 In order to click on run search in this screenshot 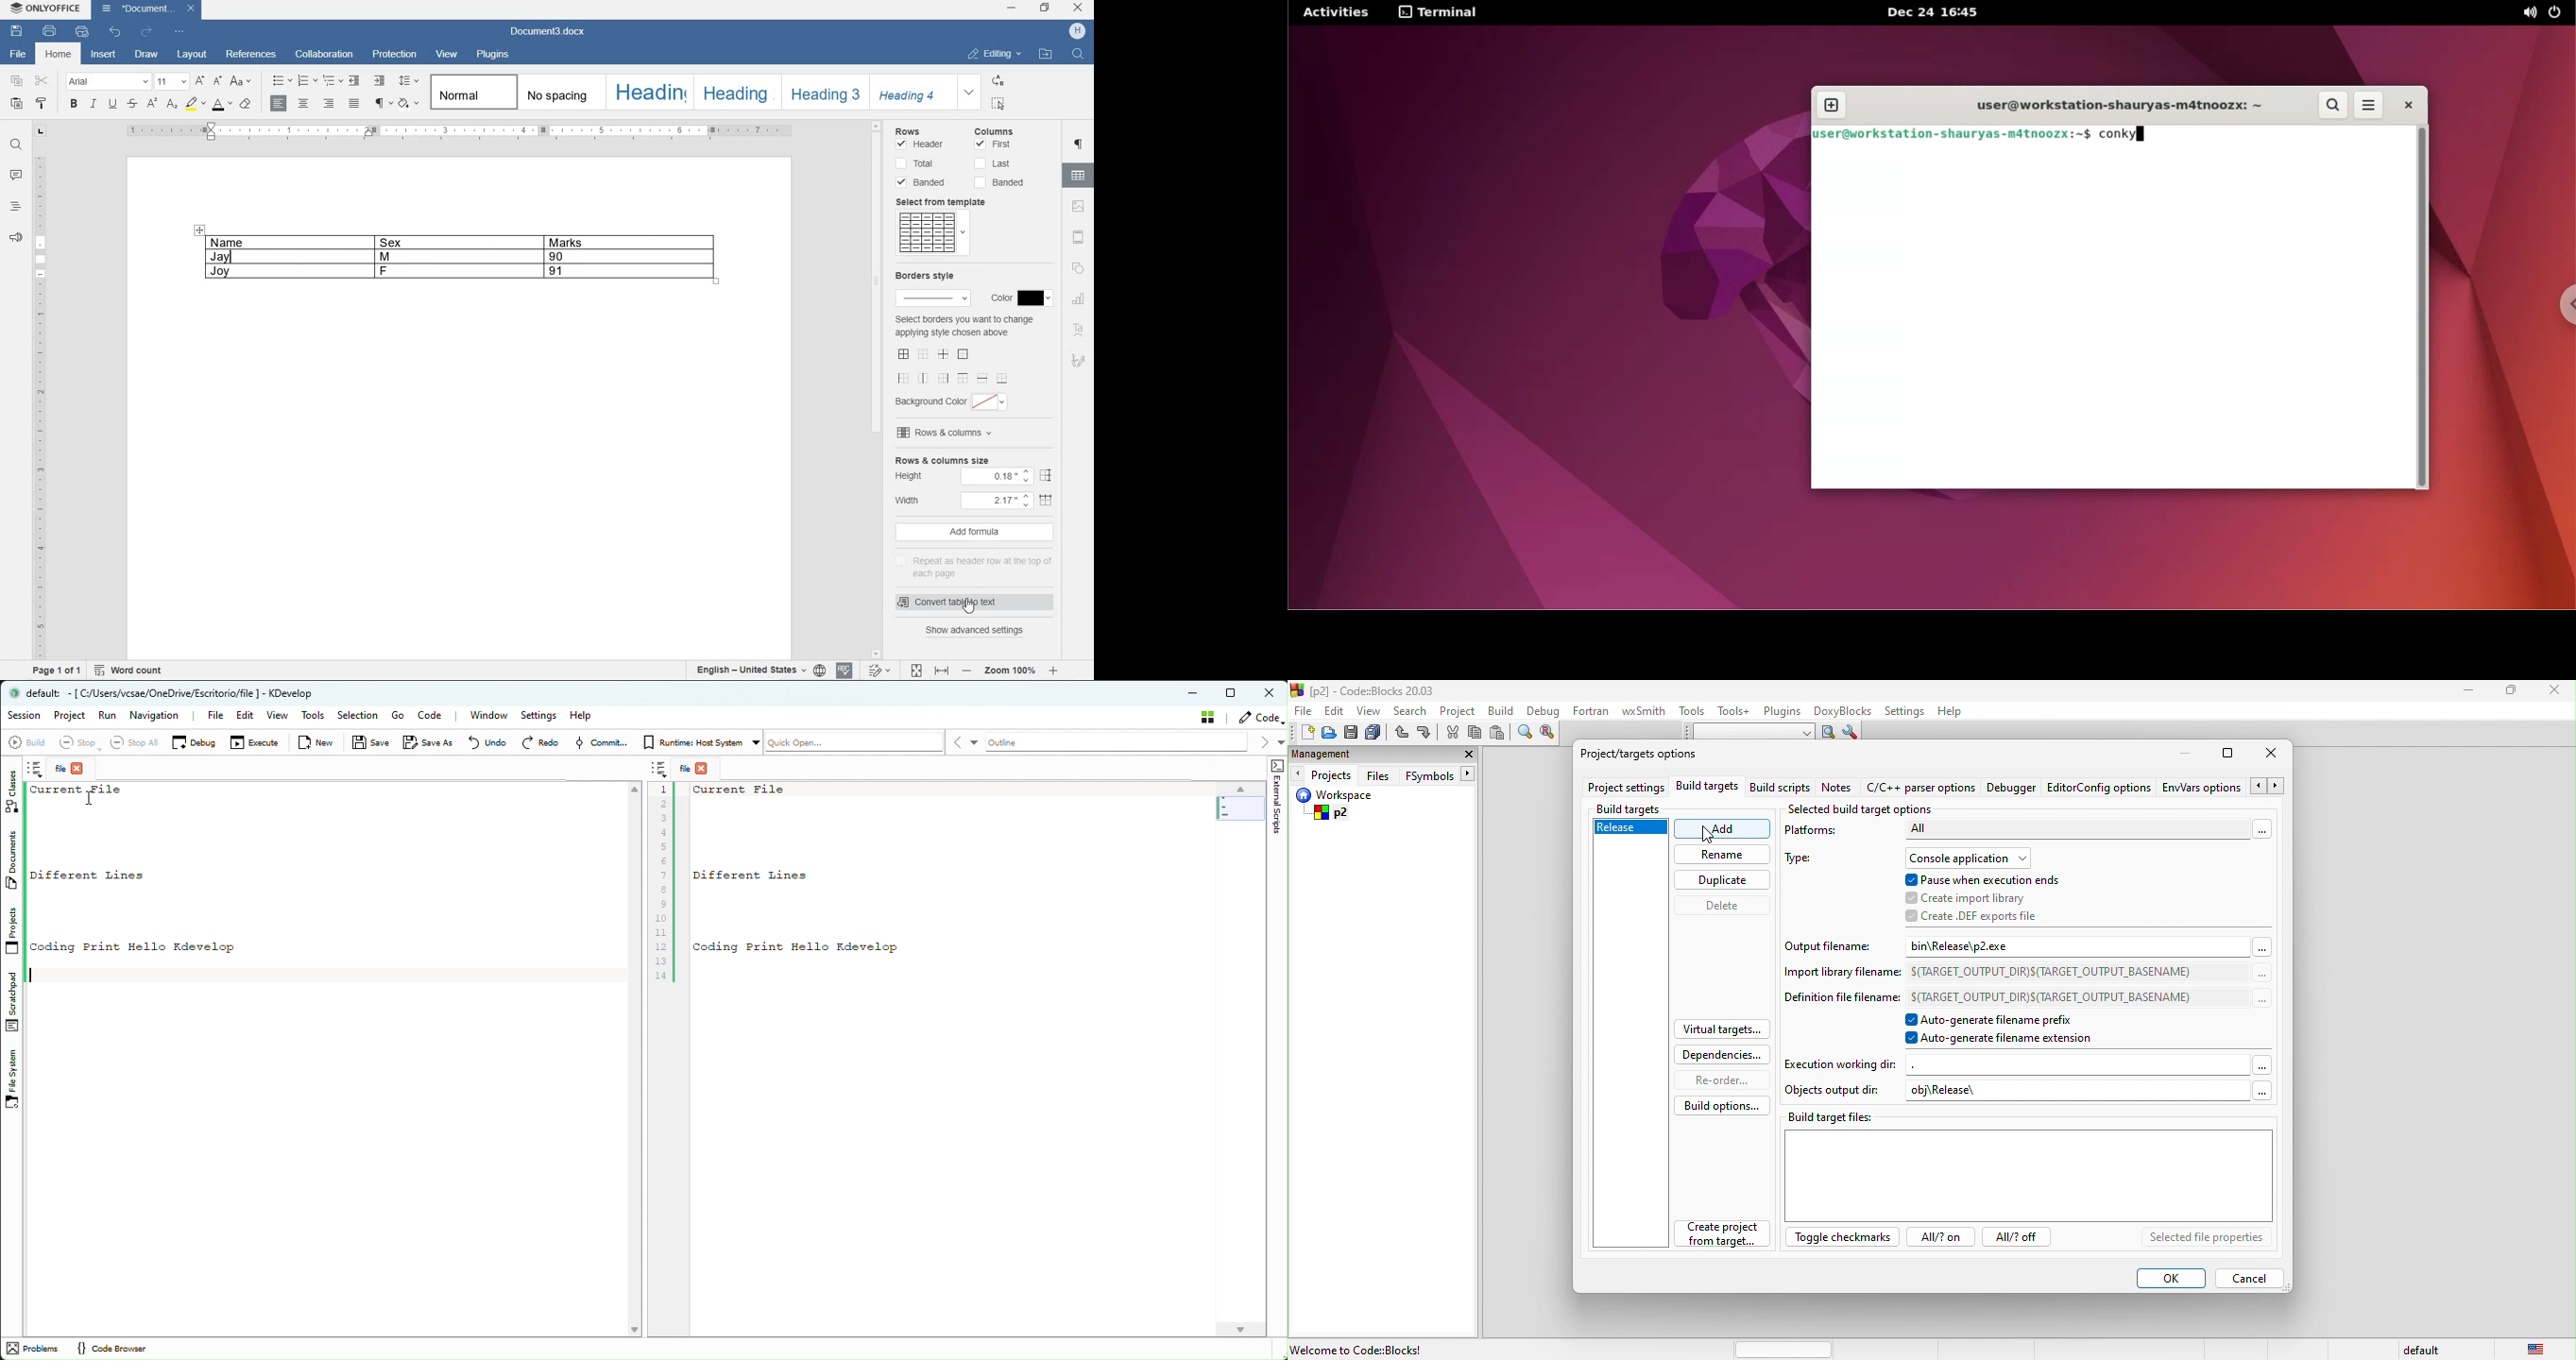, I will do `click(1827, 732)`.